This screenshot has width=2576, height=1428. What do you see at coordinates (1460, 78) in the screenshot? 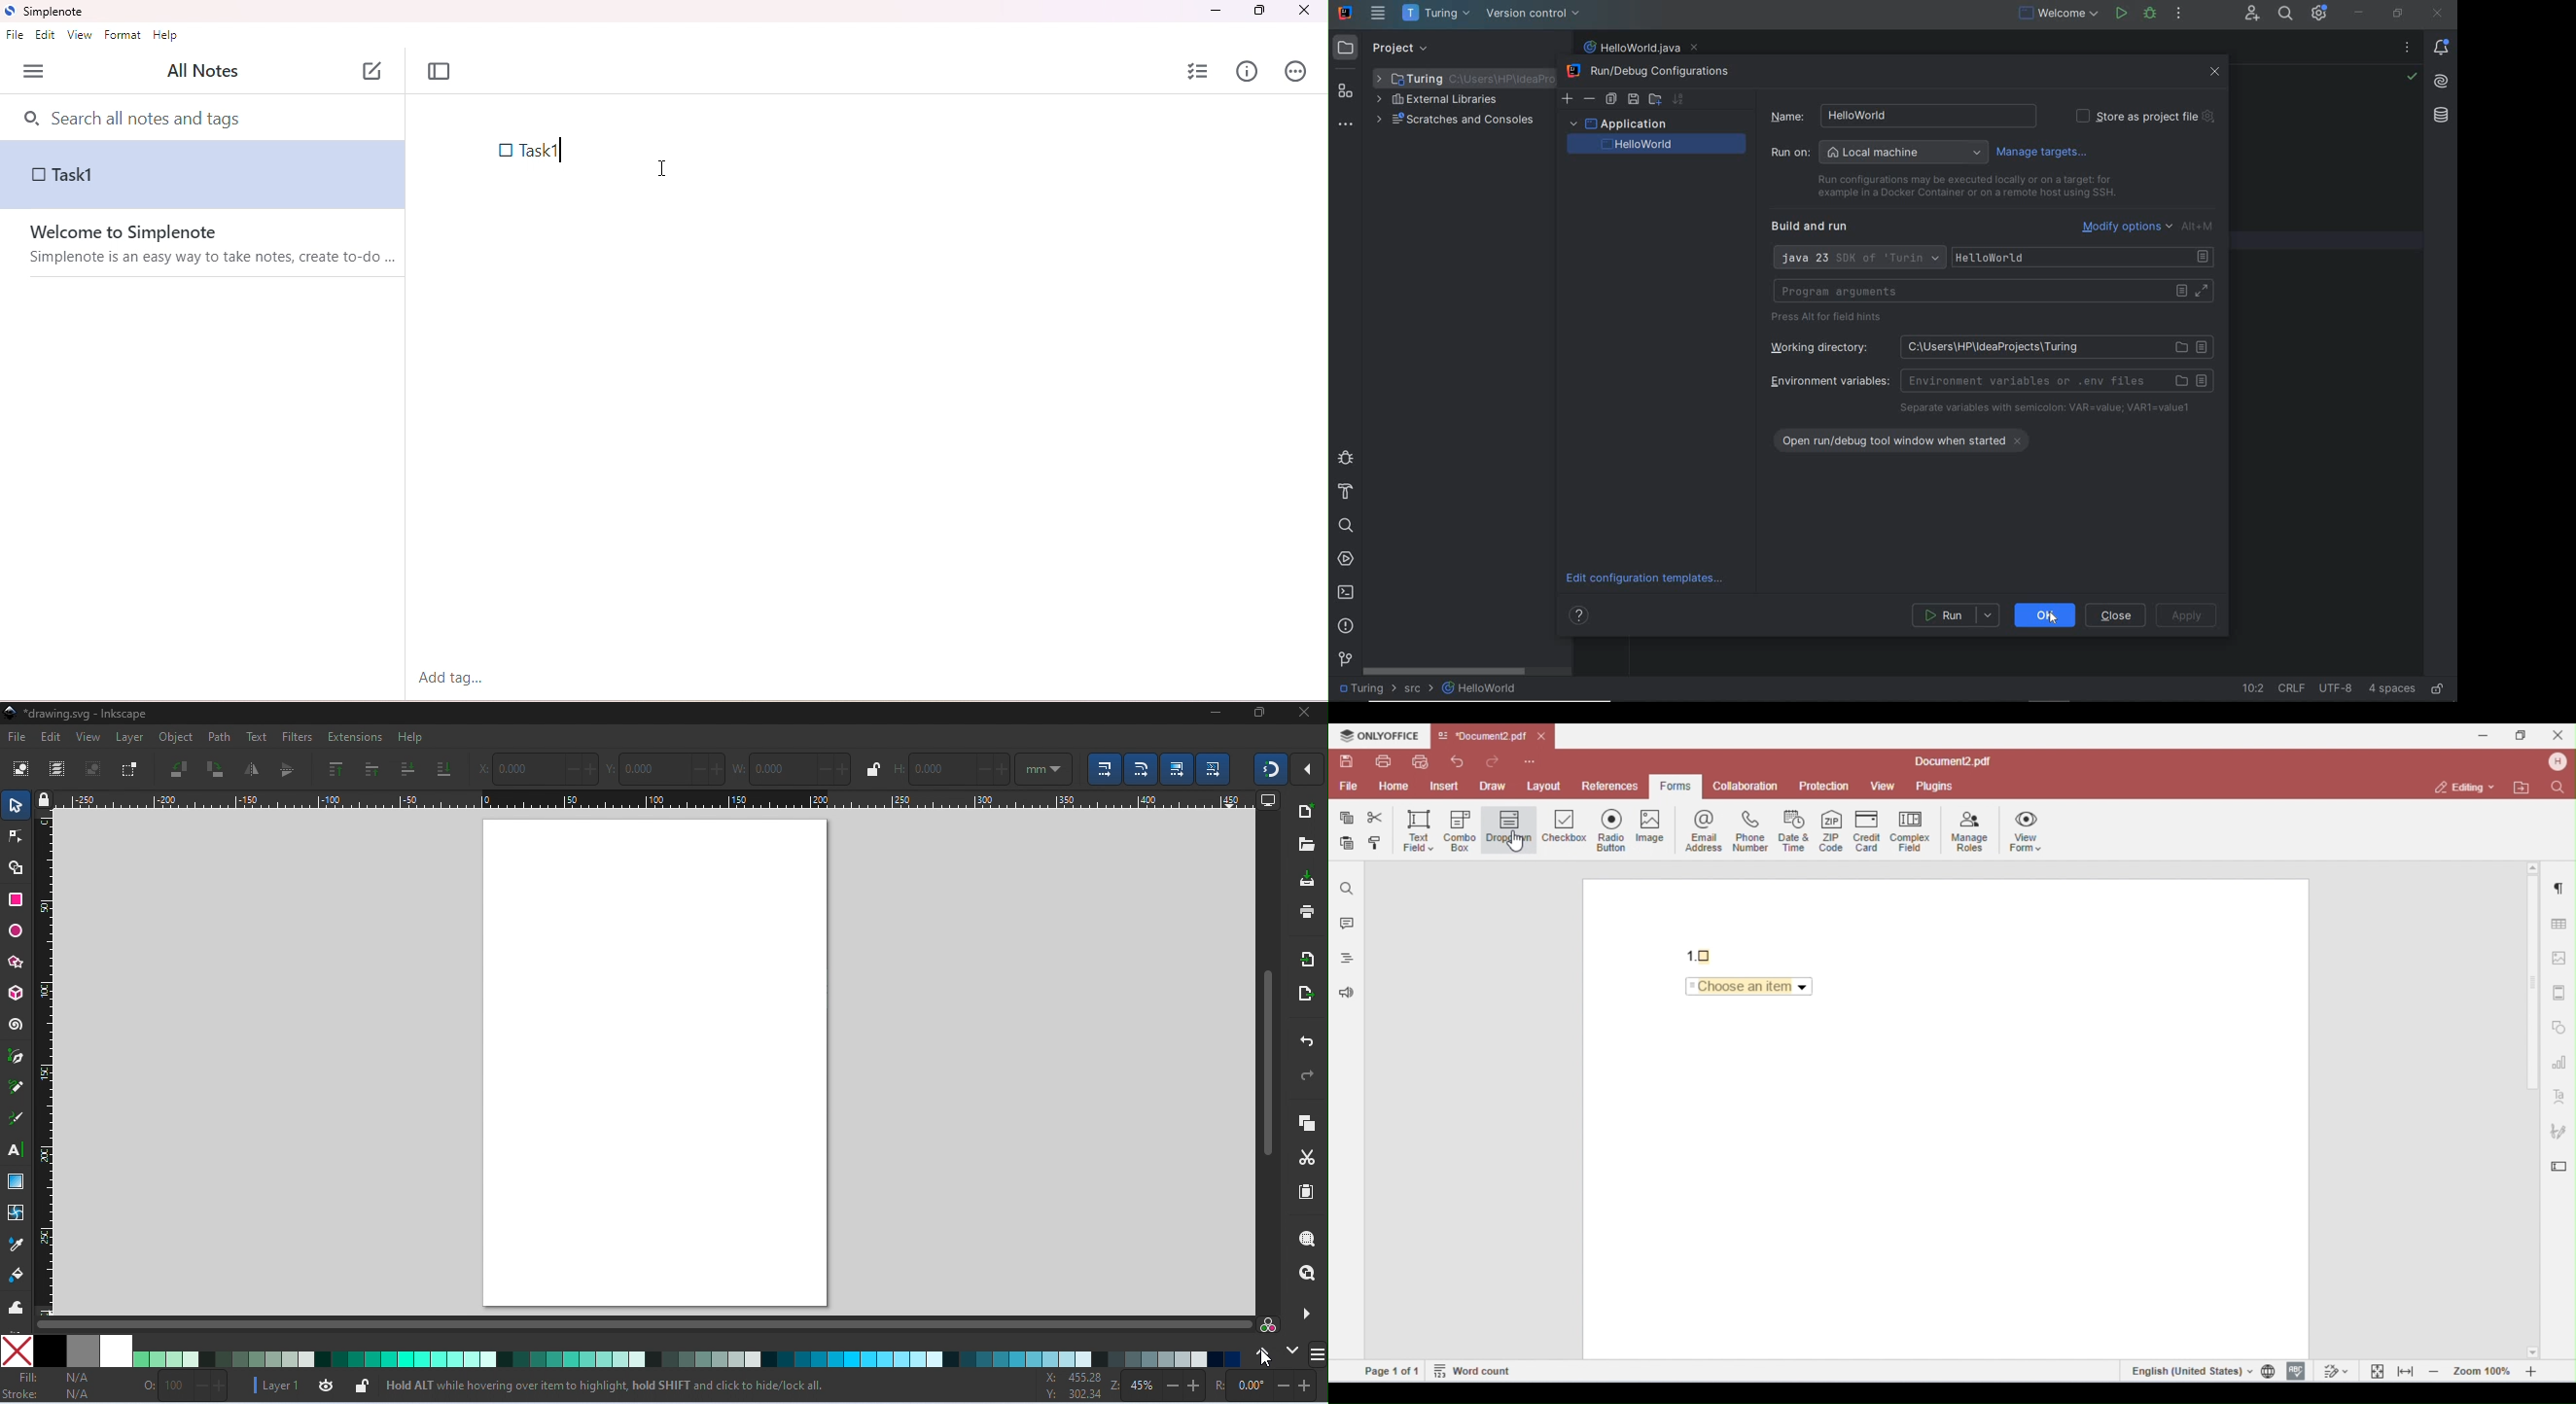
I see `Project folder` at bounding box center [1460, 78].